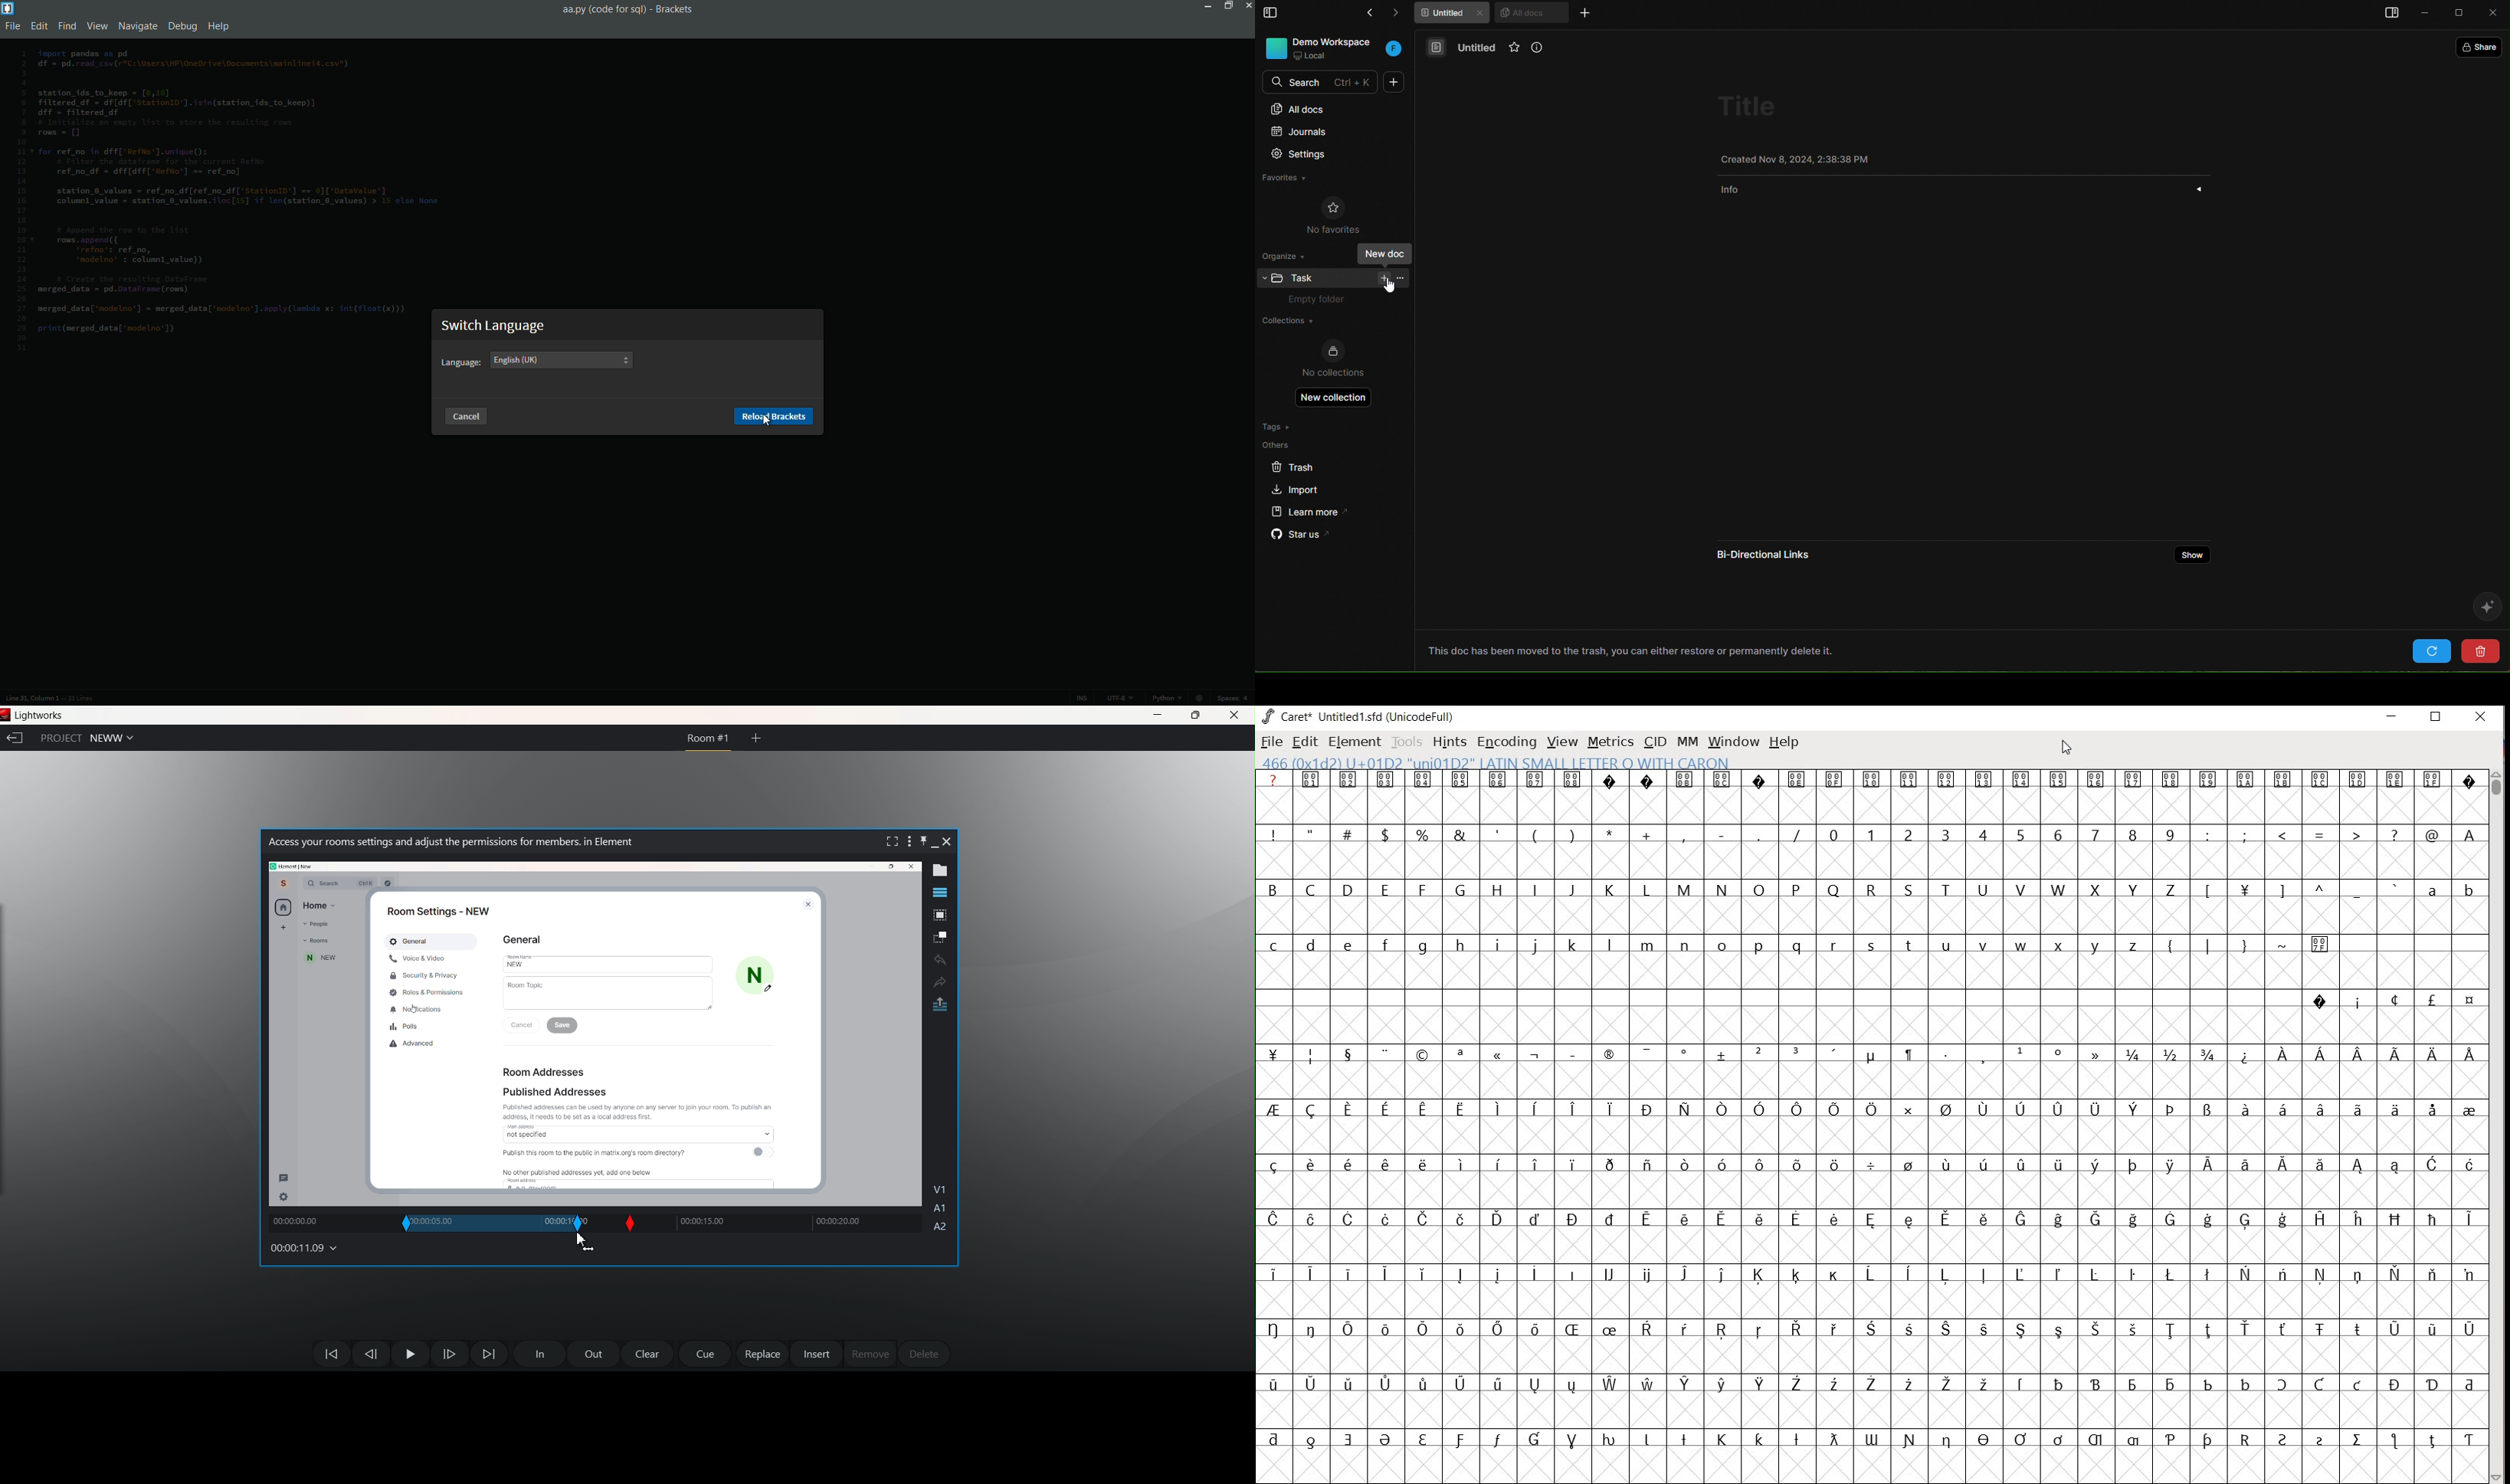 The height and width of the screenshot is (1484, 2520). What do you see at coordinates (321, 883) in the screenshot?
I see `Q Search` at bounding box center [321, 883].